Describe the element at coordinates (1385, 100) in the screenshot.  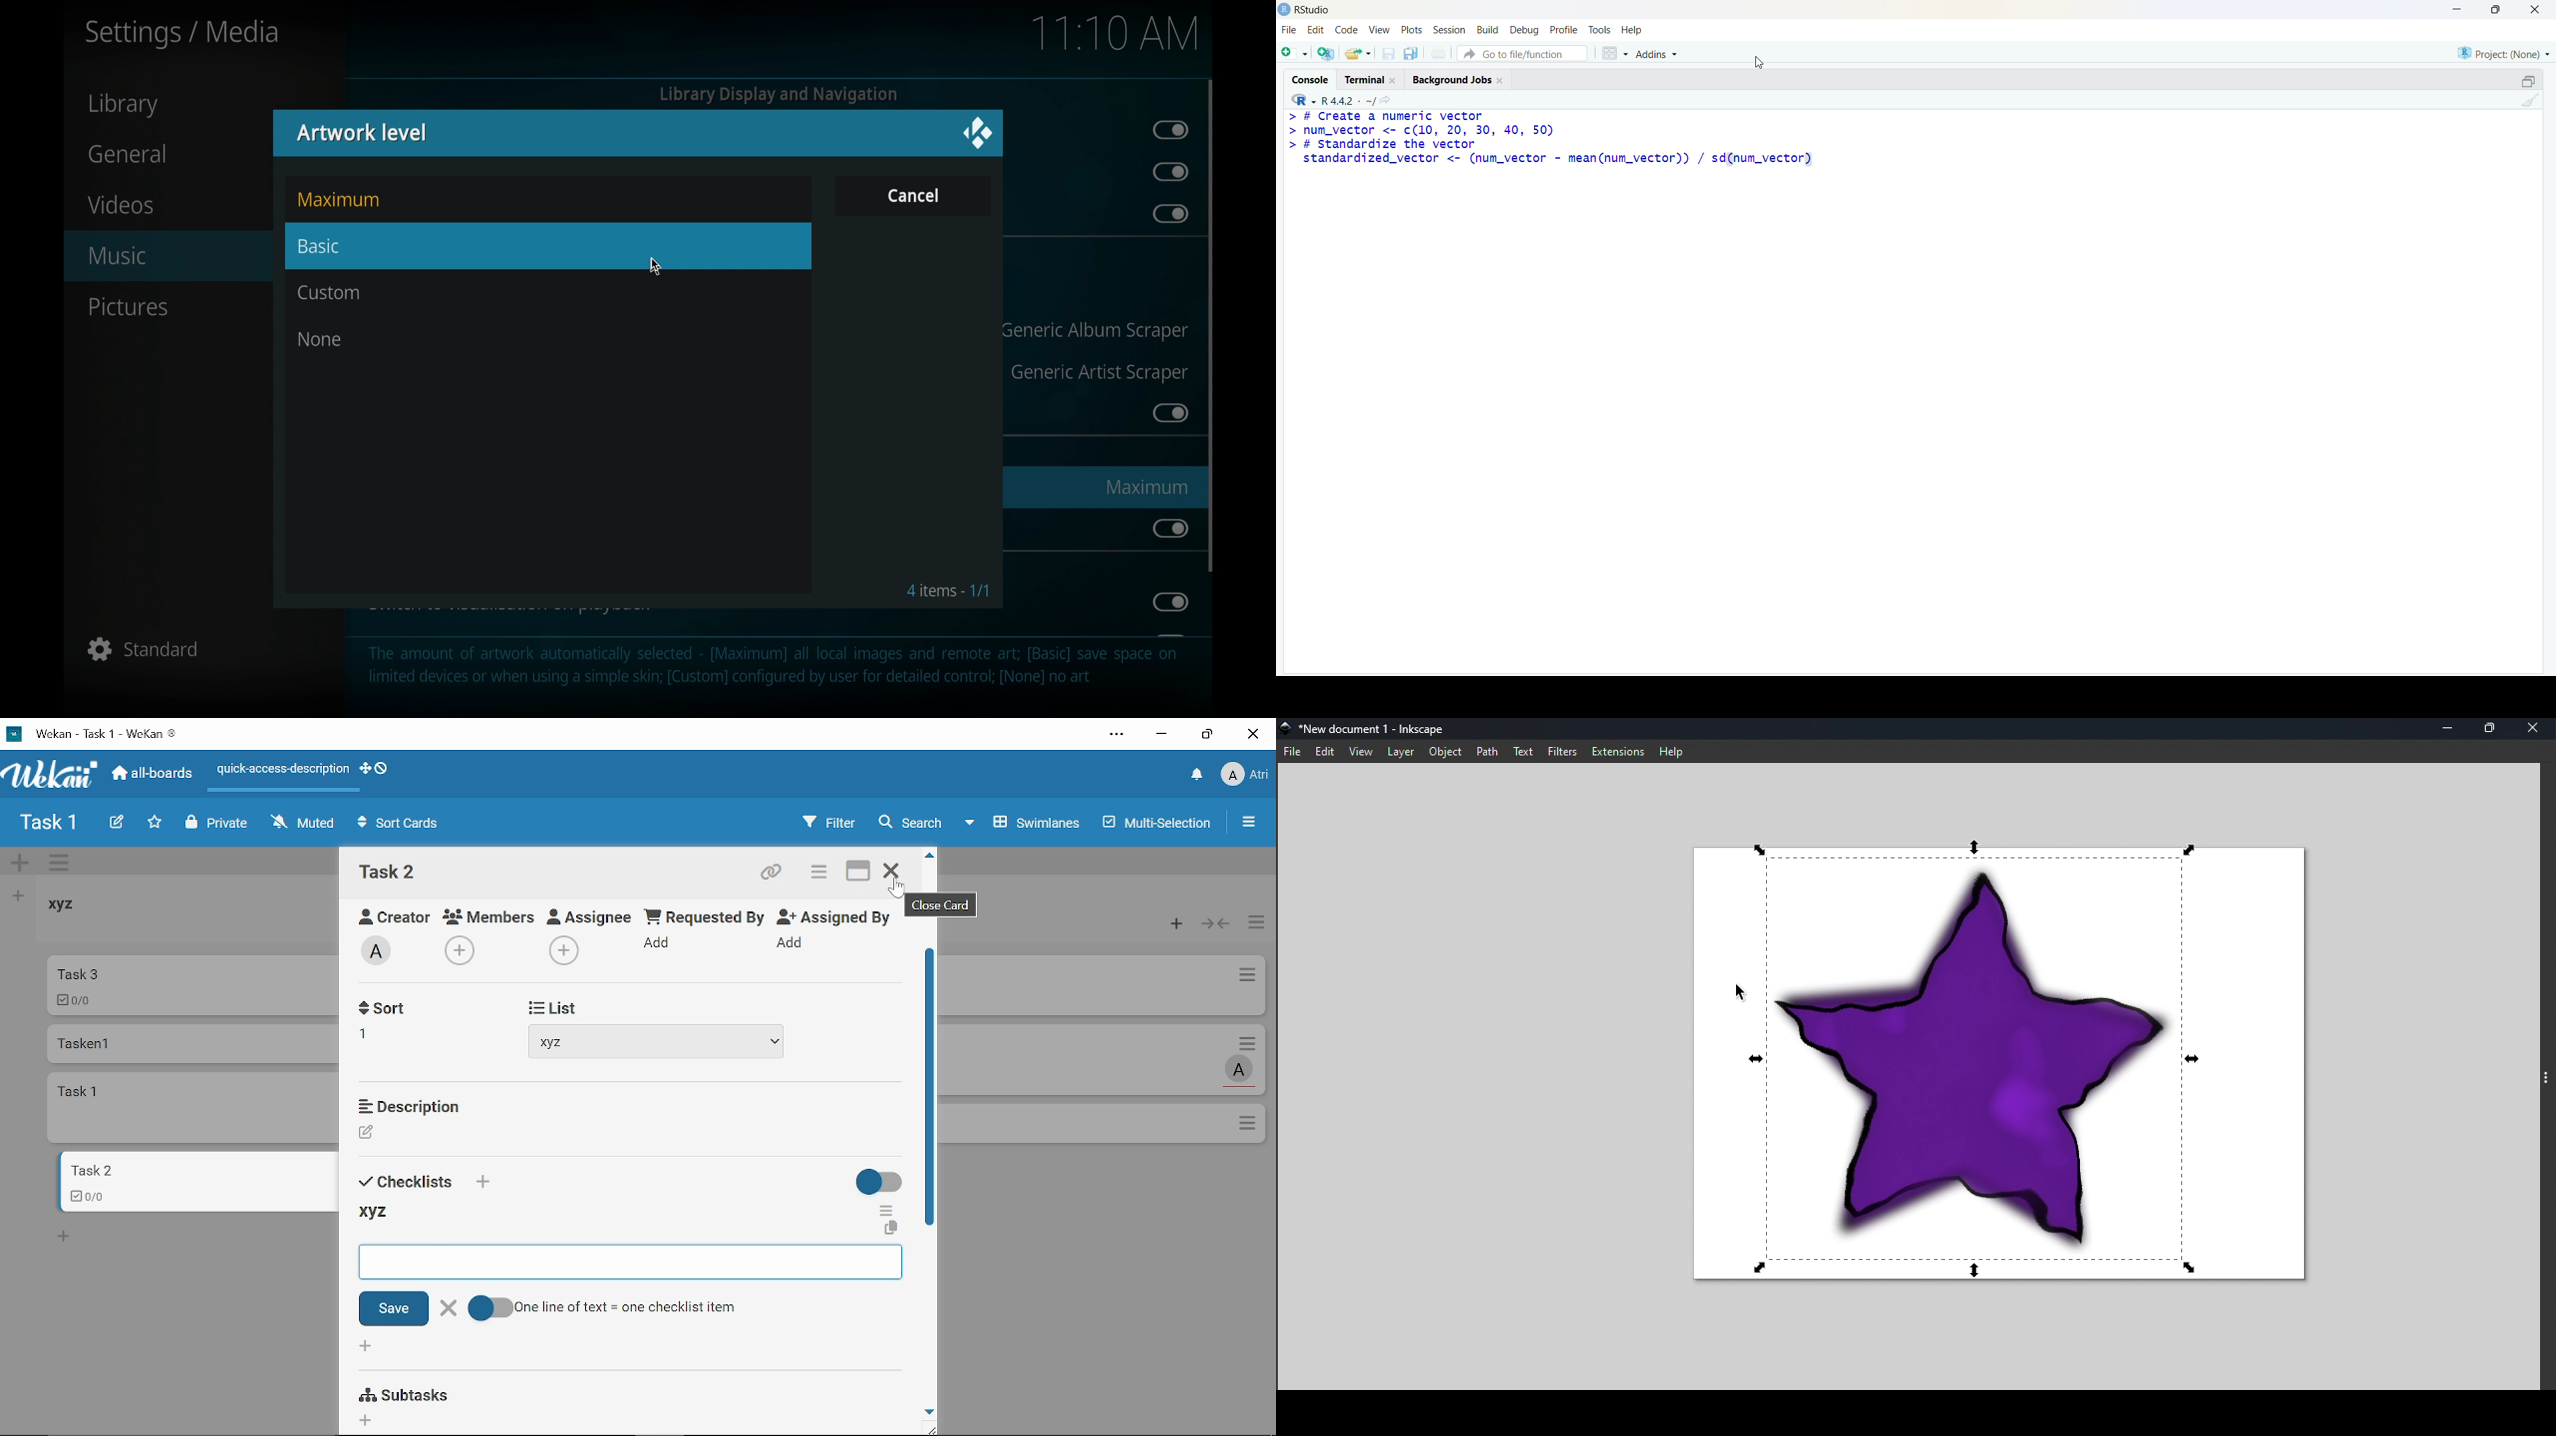
I see `share icon` at that location.